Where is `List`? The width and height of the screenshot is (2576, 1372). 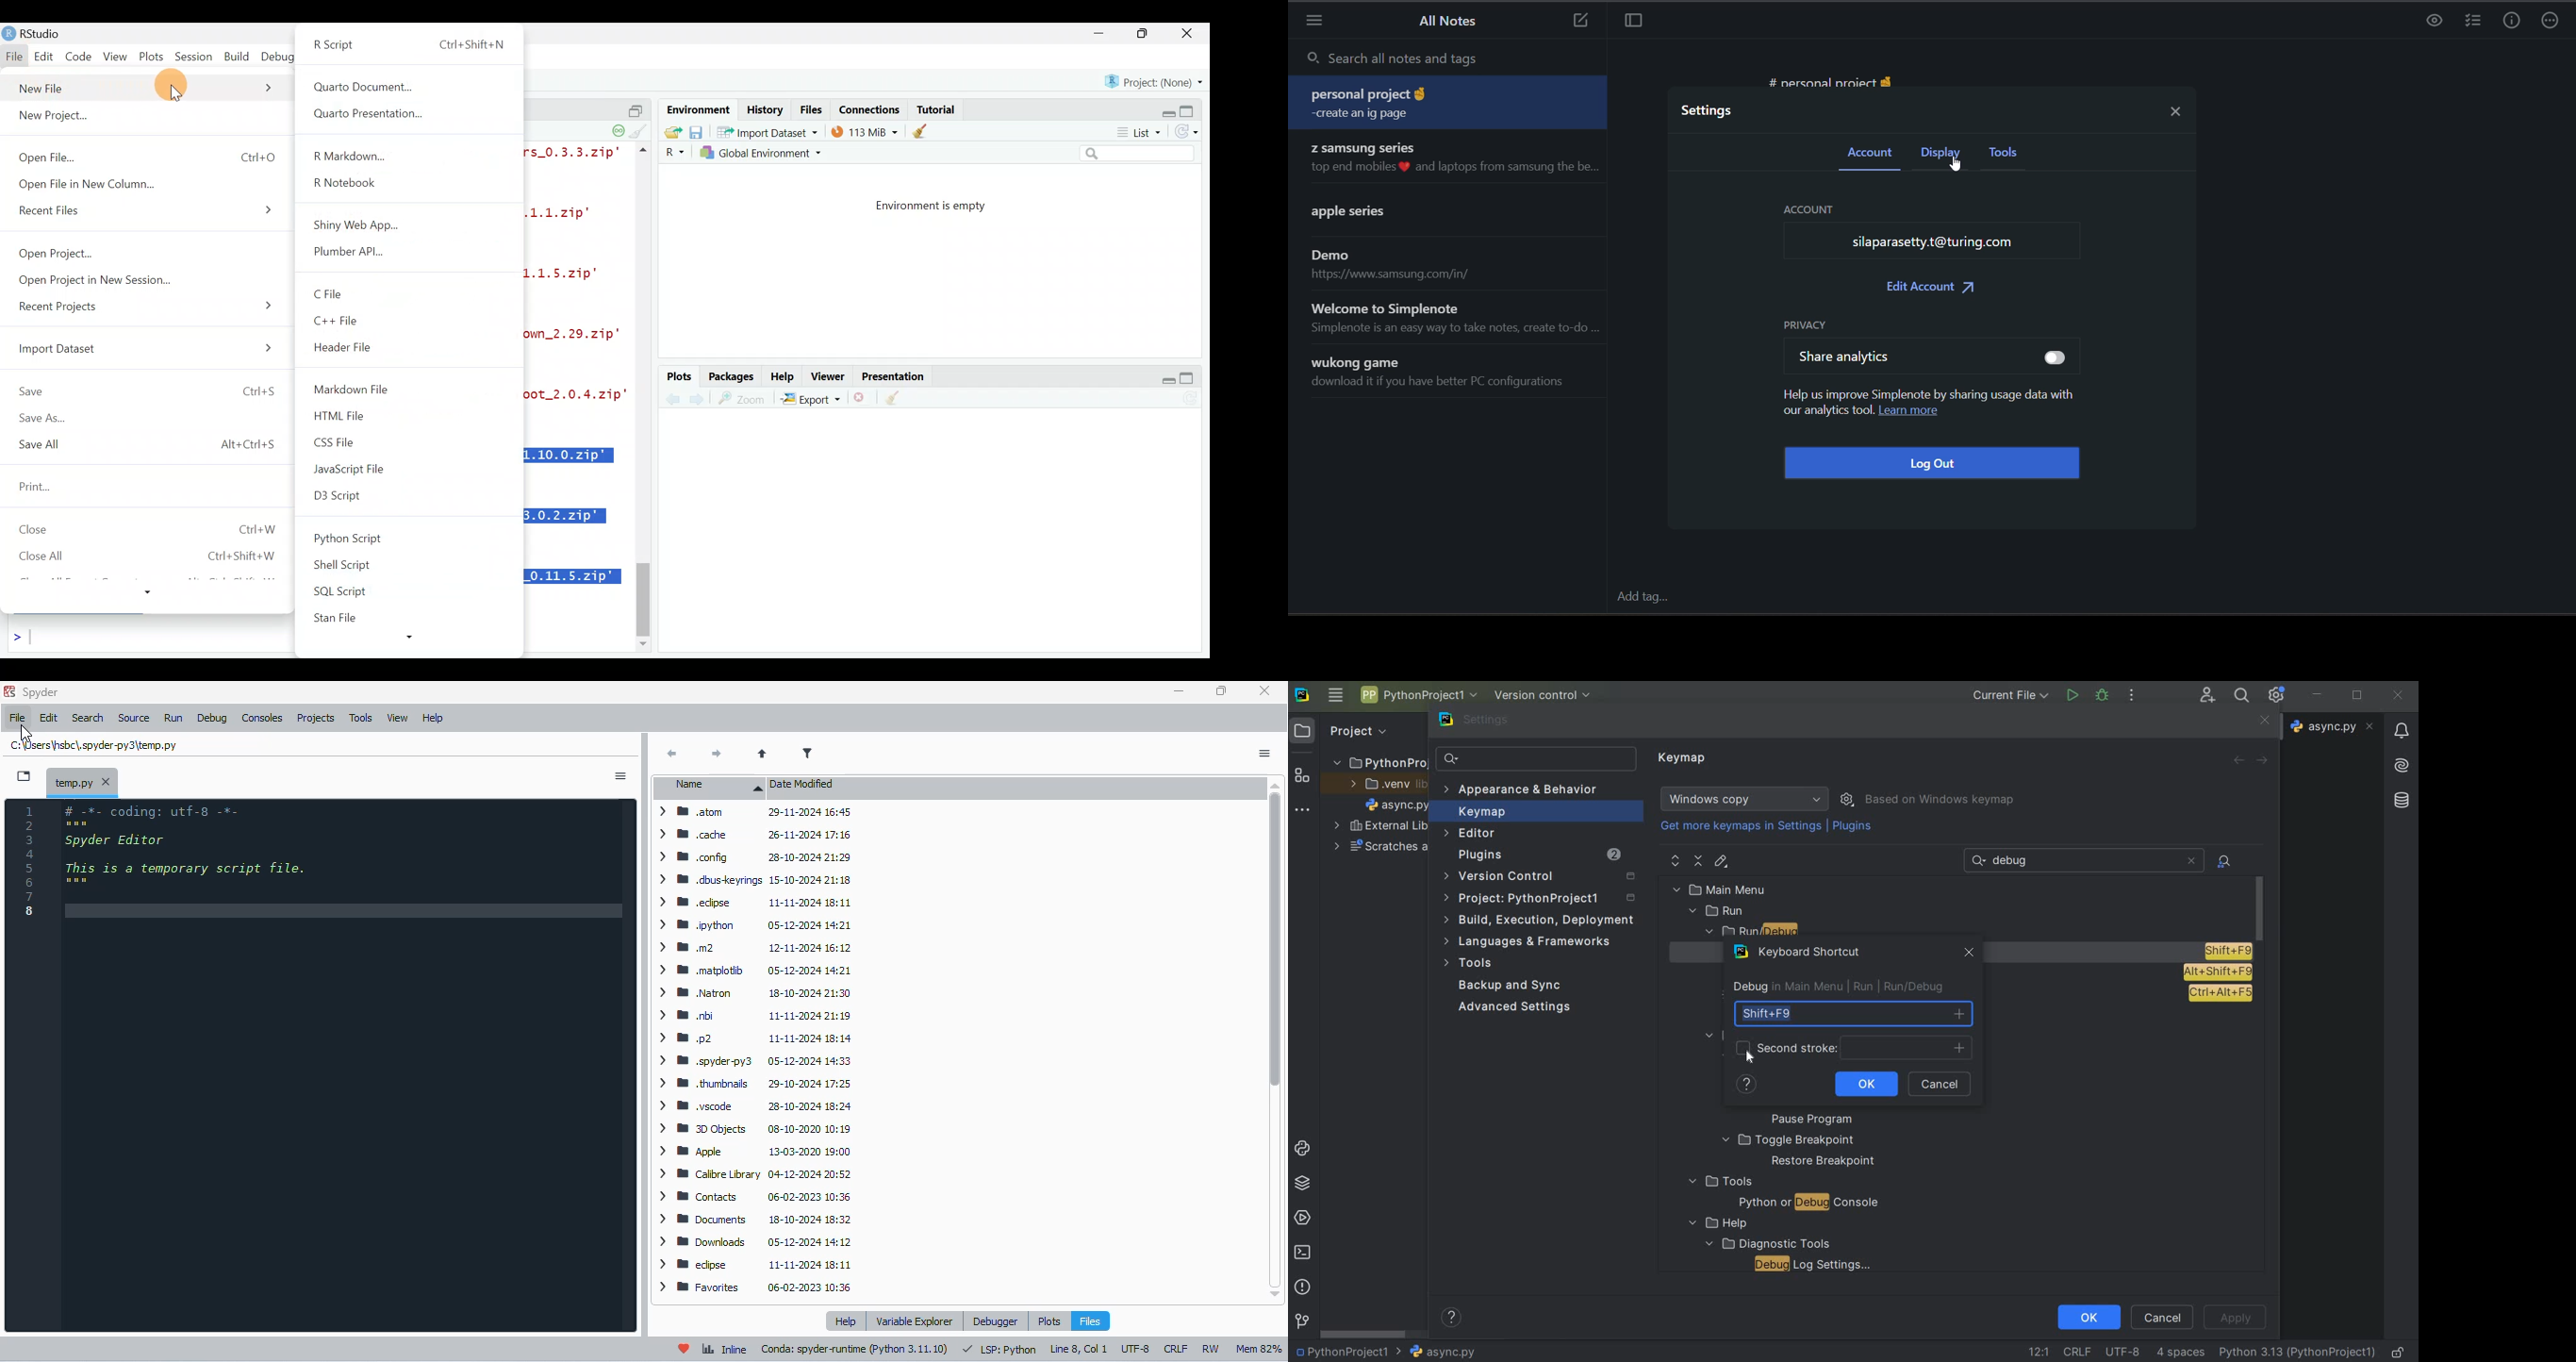
List is located at coordinates (1138, 133).